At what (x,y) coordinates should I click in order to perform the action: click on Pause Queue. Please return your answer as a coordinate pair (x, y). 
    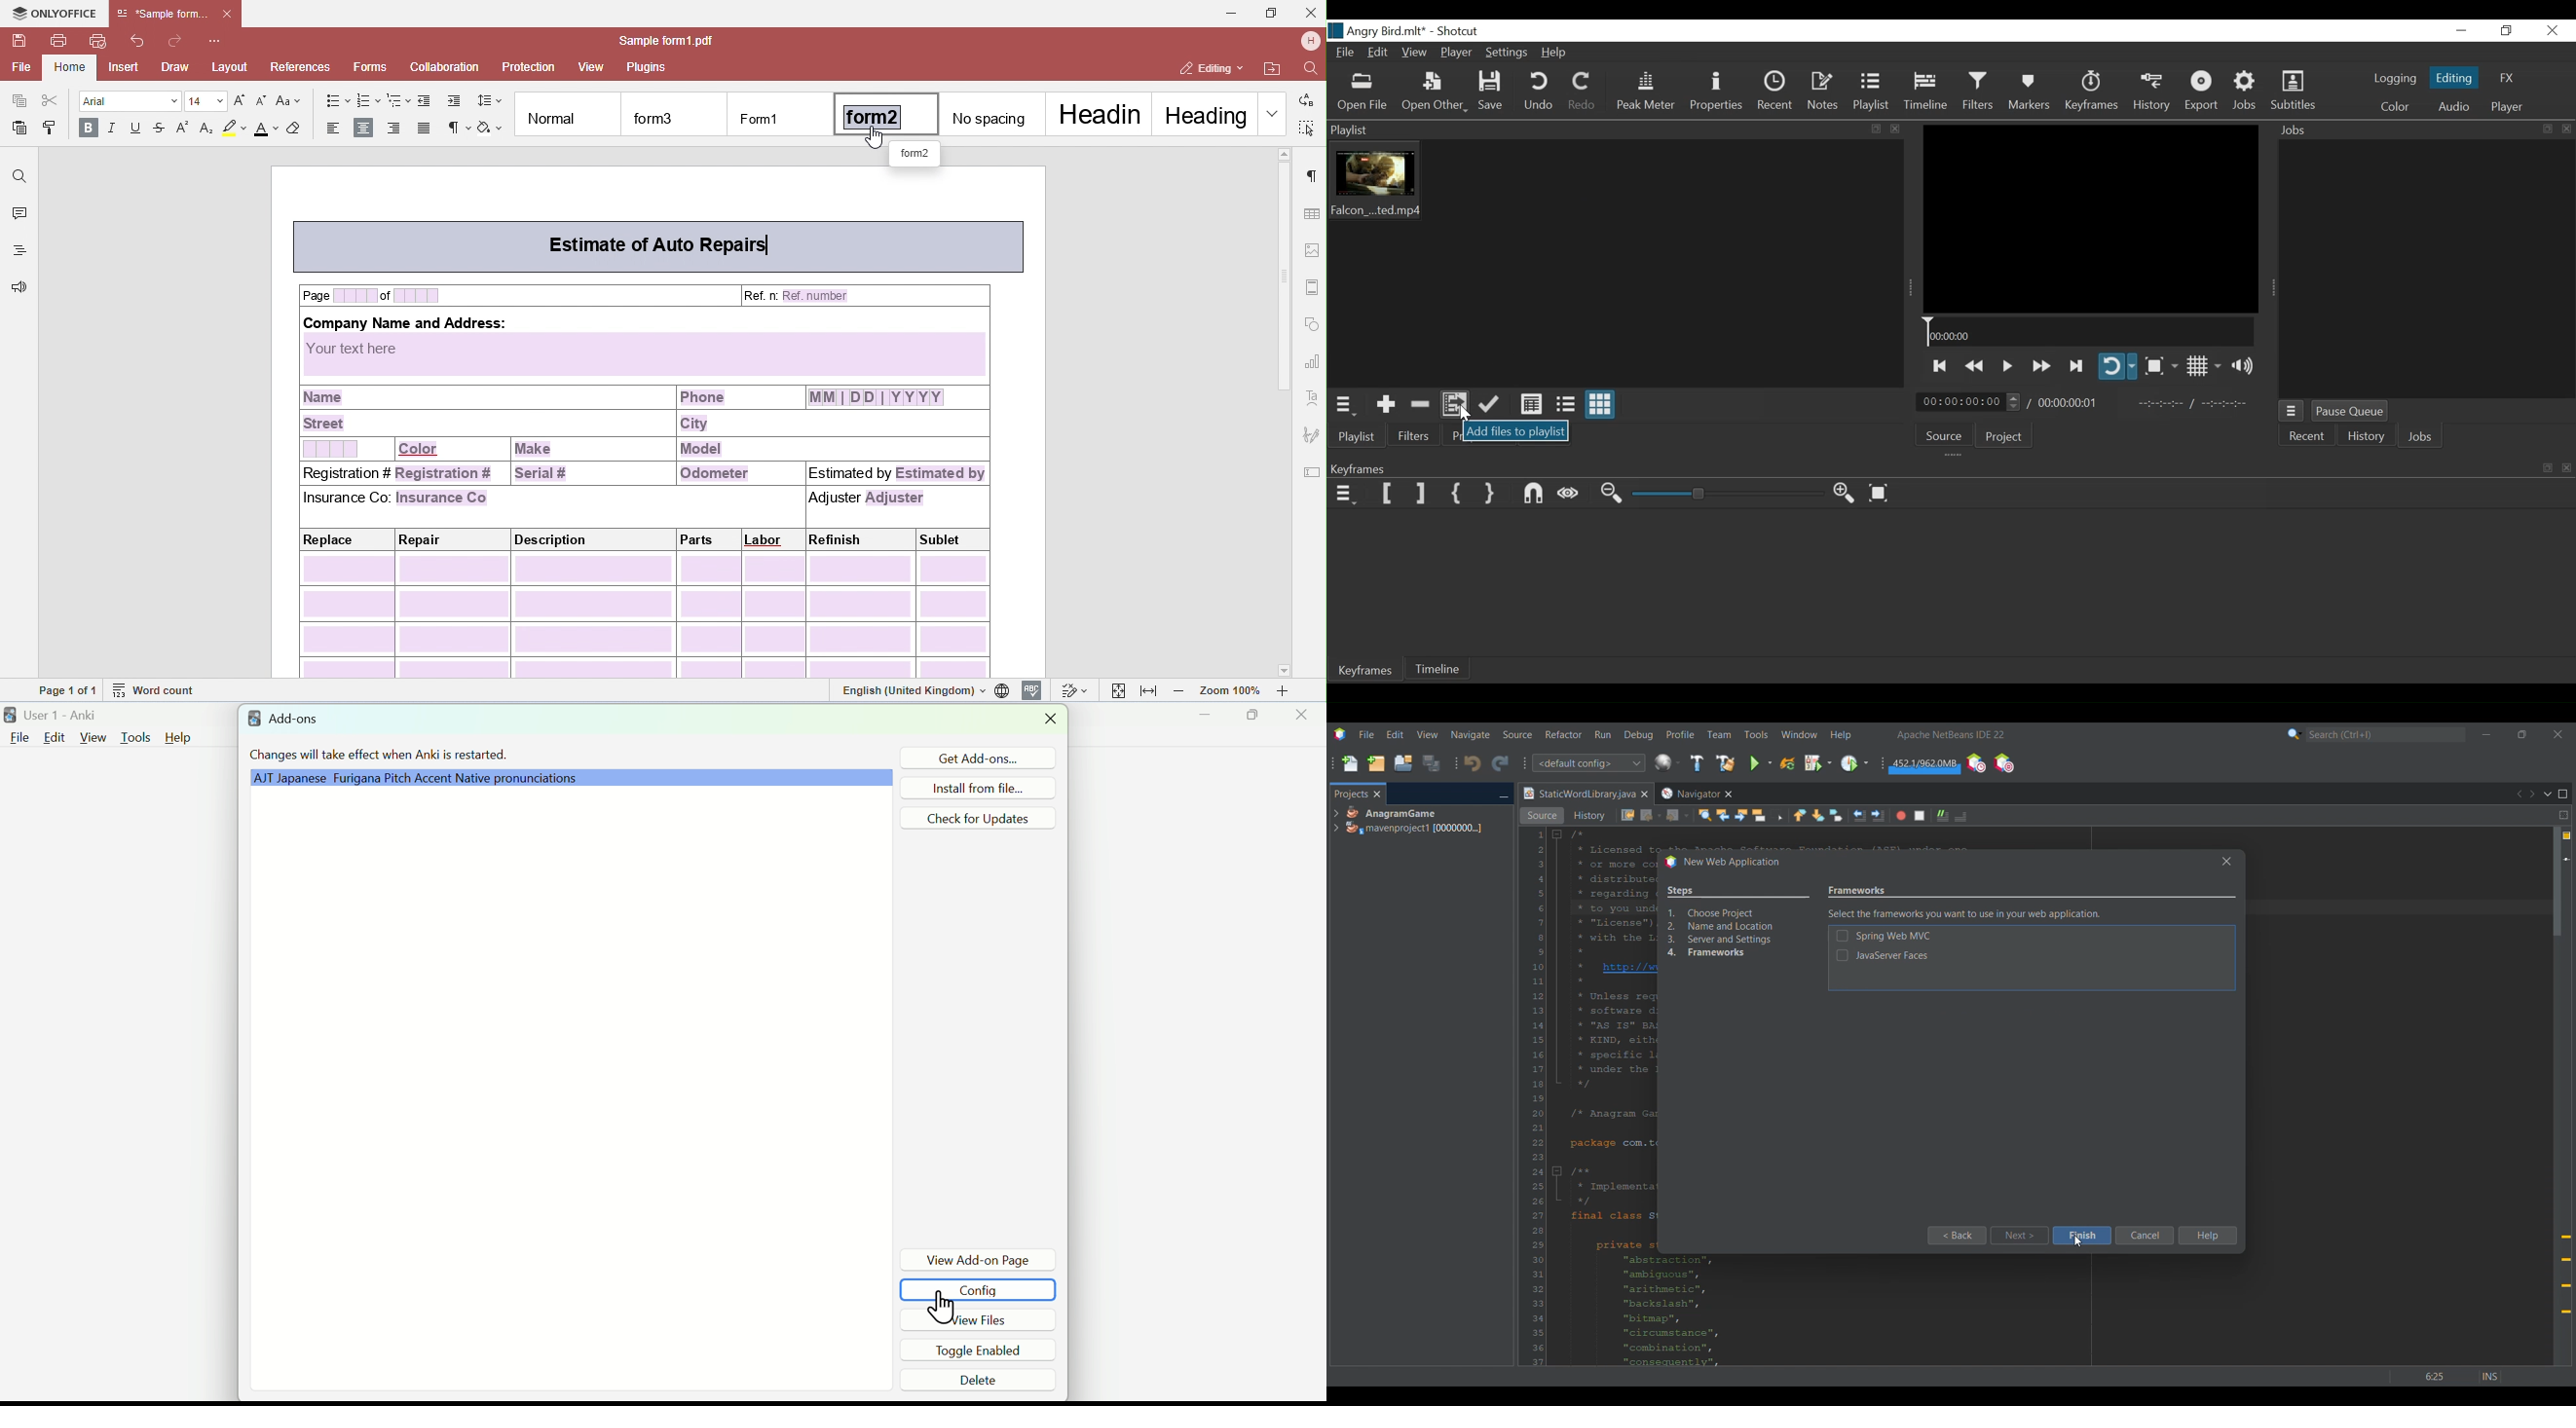
    Looking at the image, I should click on (2349, 411).